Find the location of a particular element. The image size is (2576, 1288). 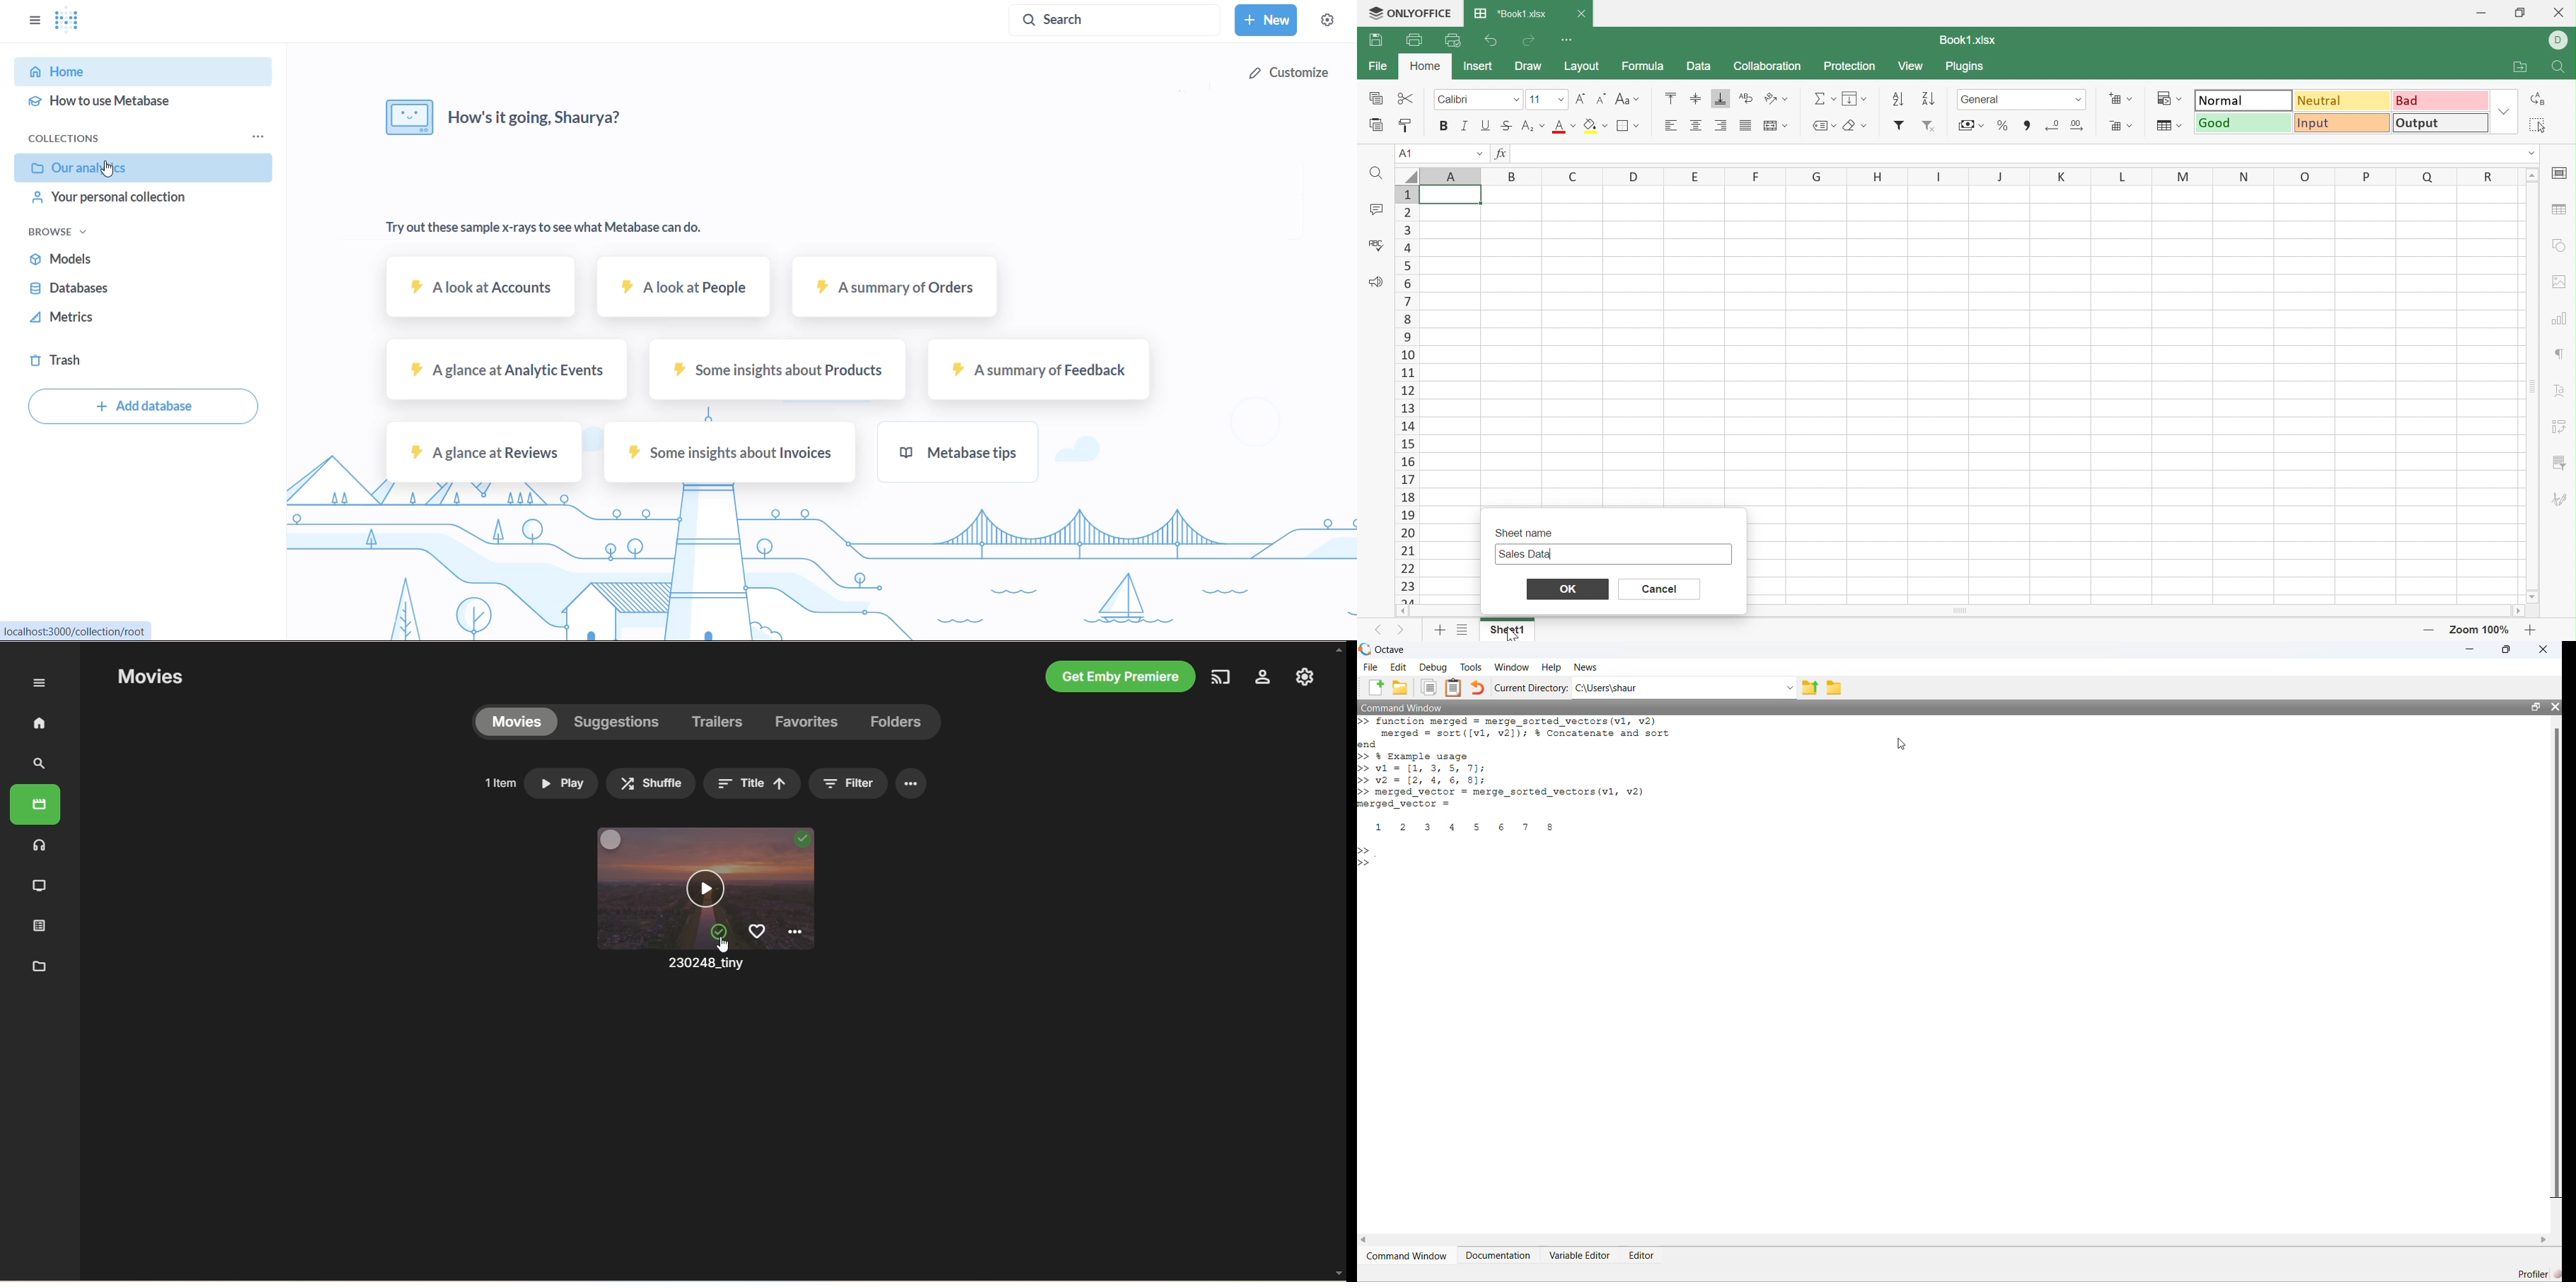

collections is located at coordinates (65, 138).